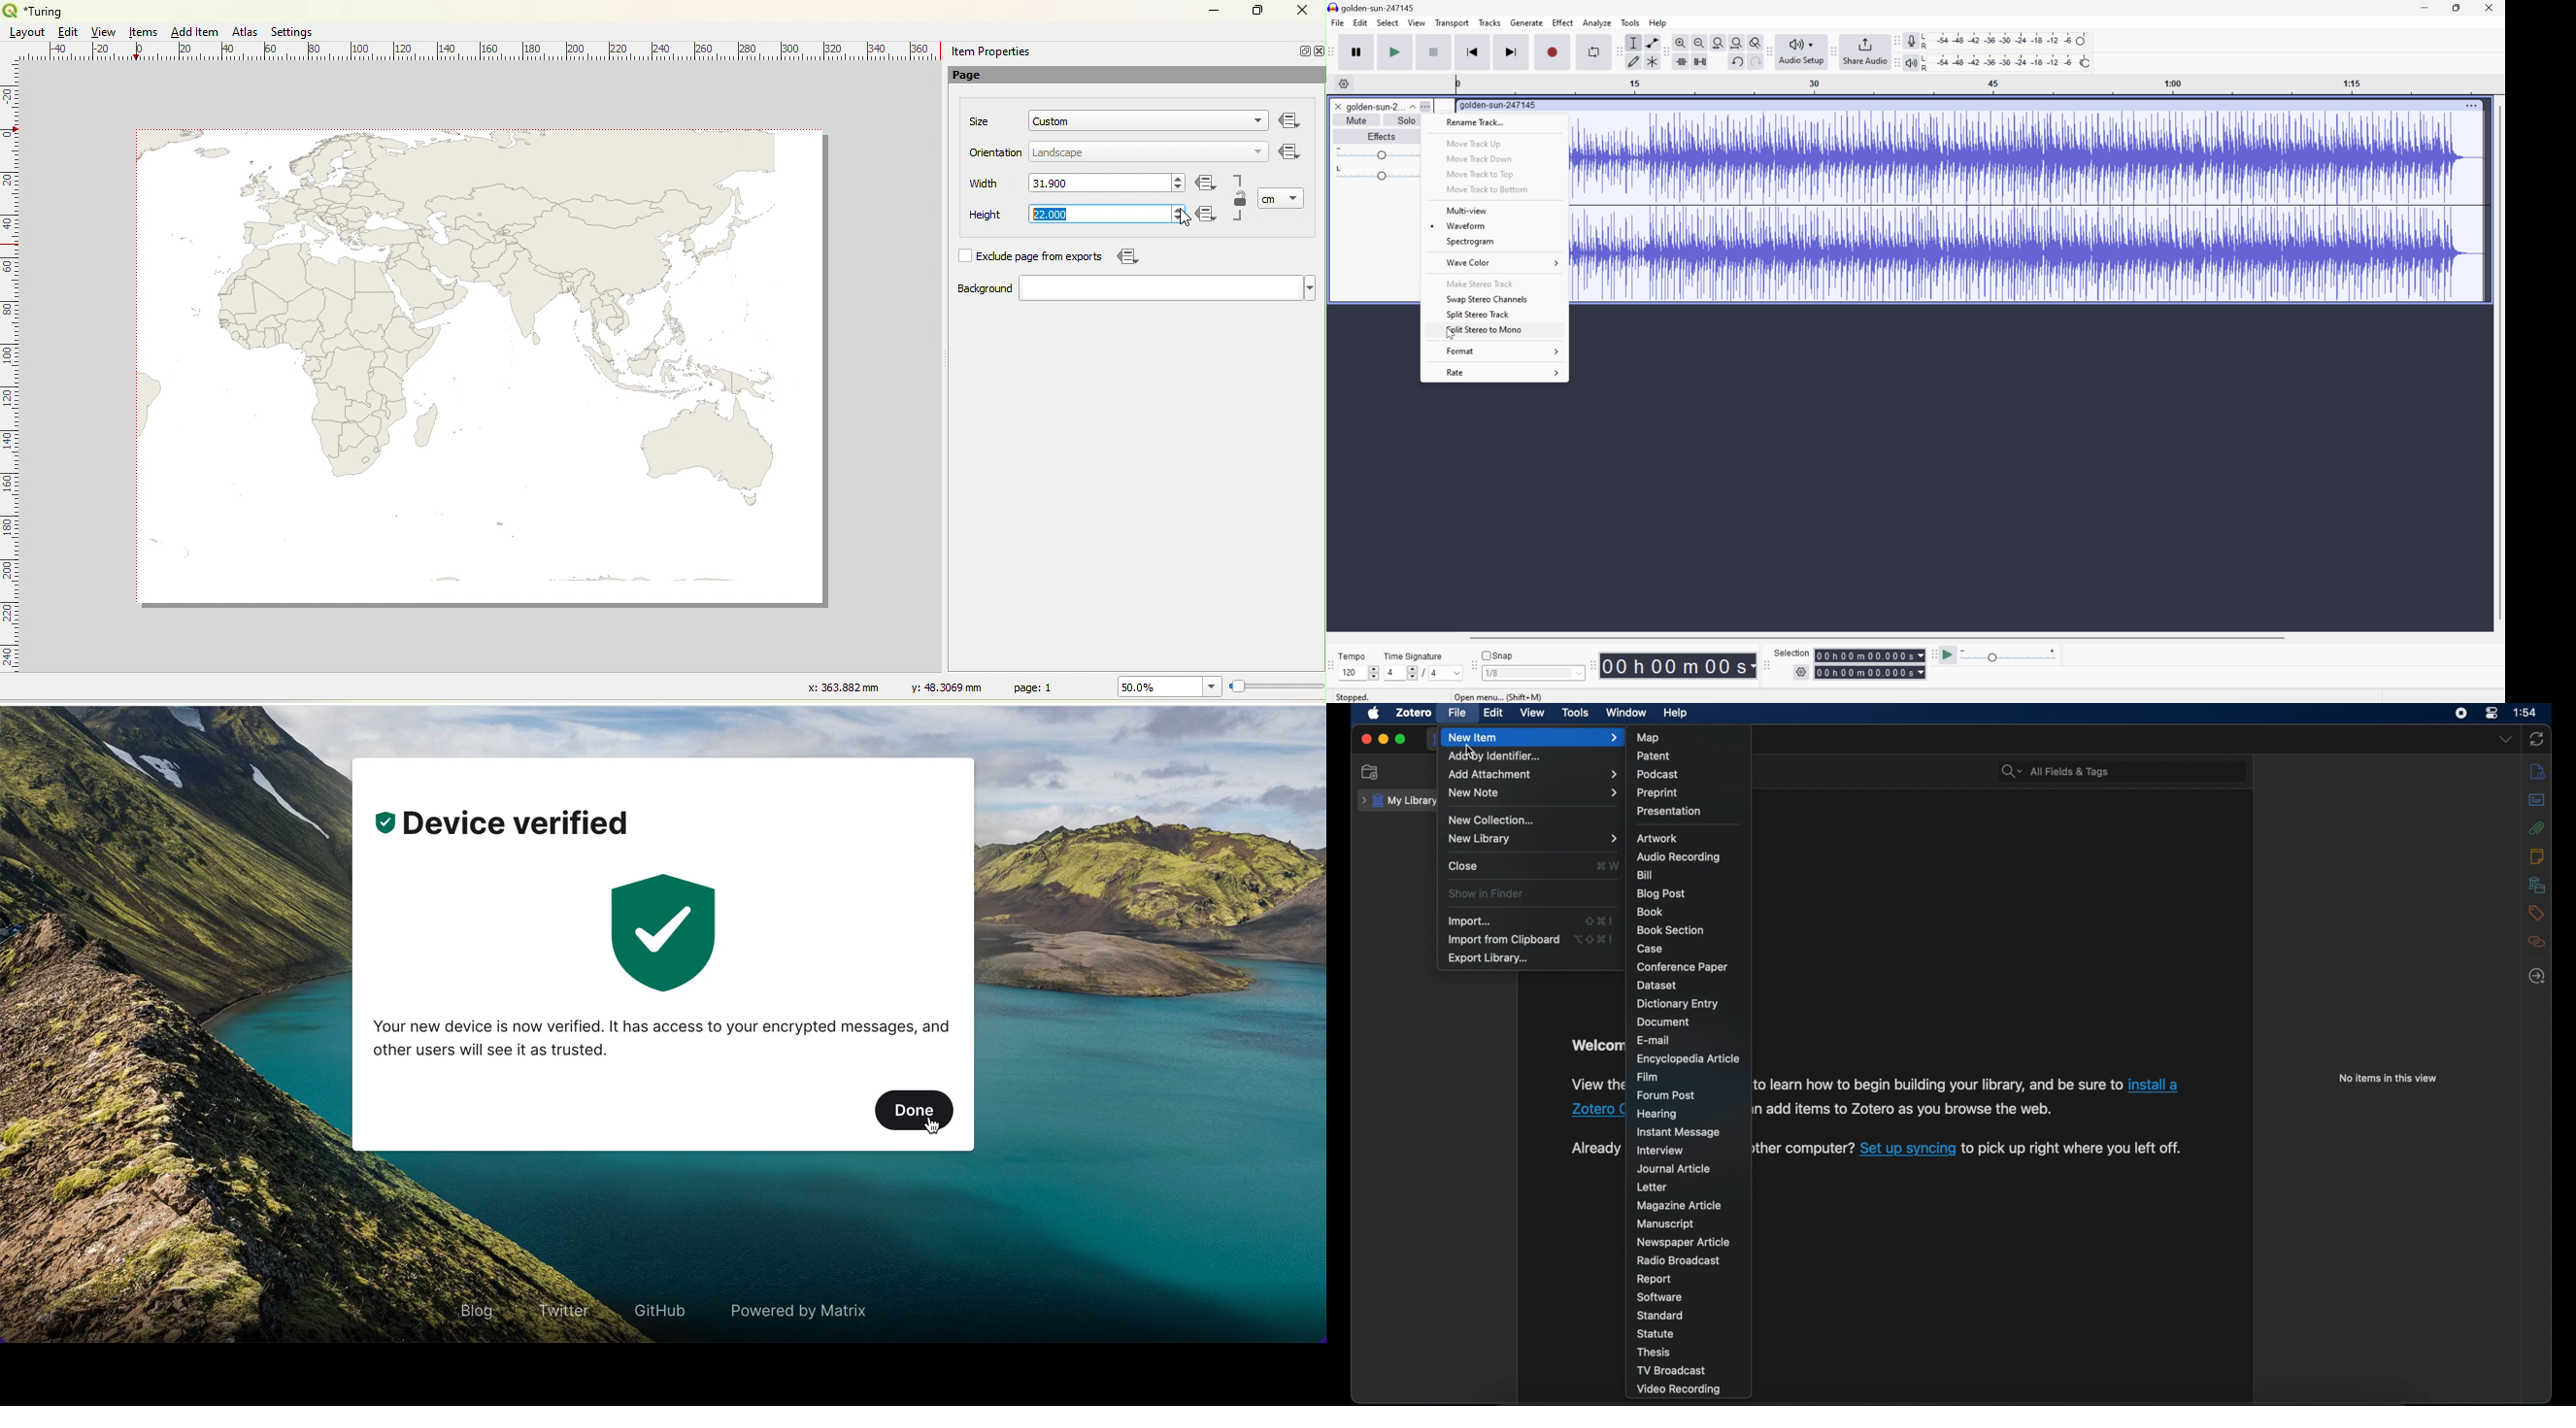 Image resolution: width=2576 pixels, height=1428 pixels. I want to click on Width, so click(985, 184).